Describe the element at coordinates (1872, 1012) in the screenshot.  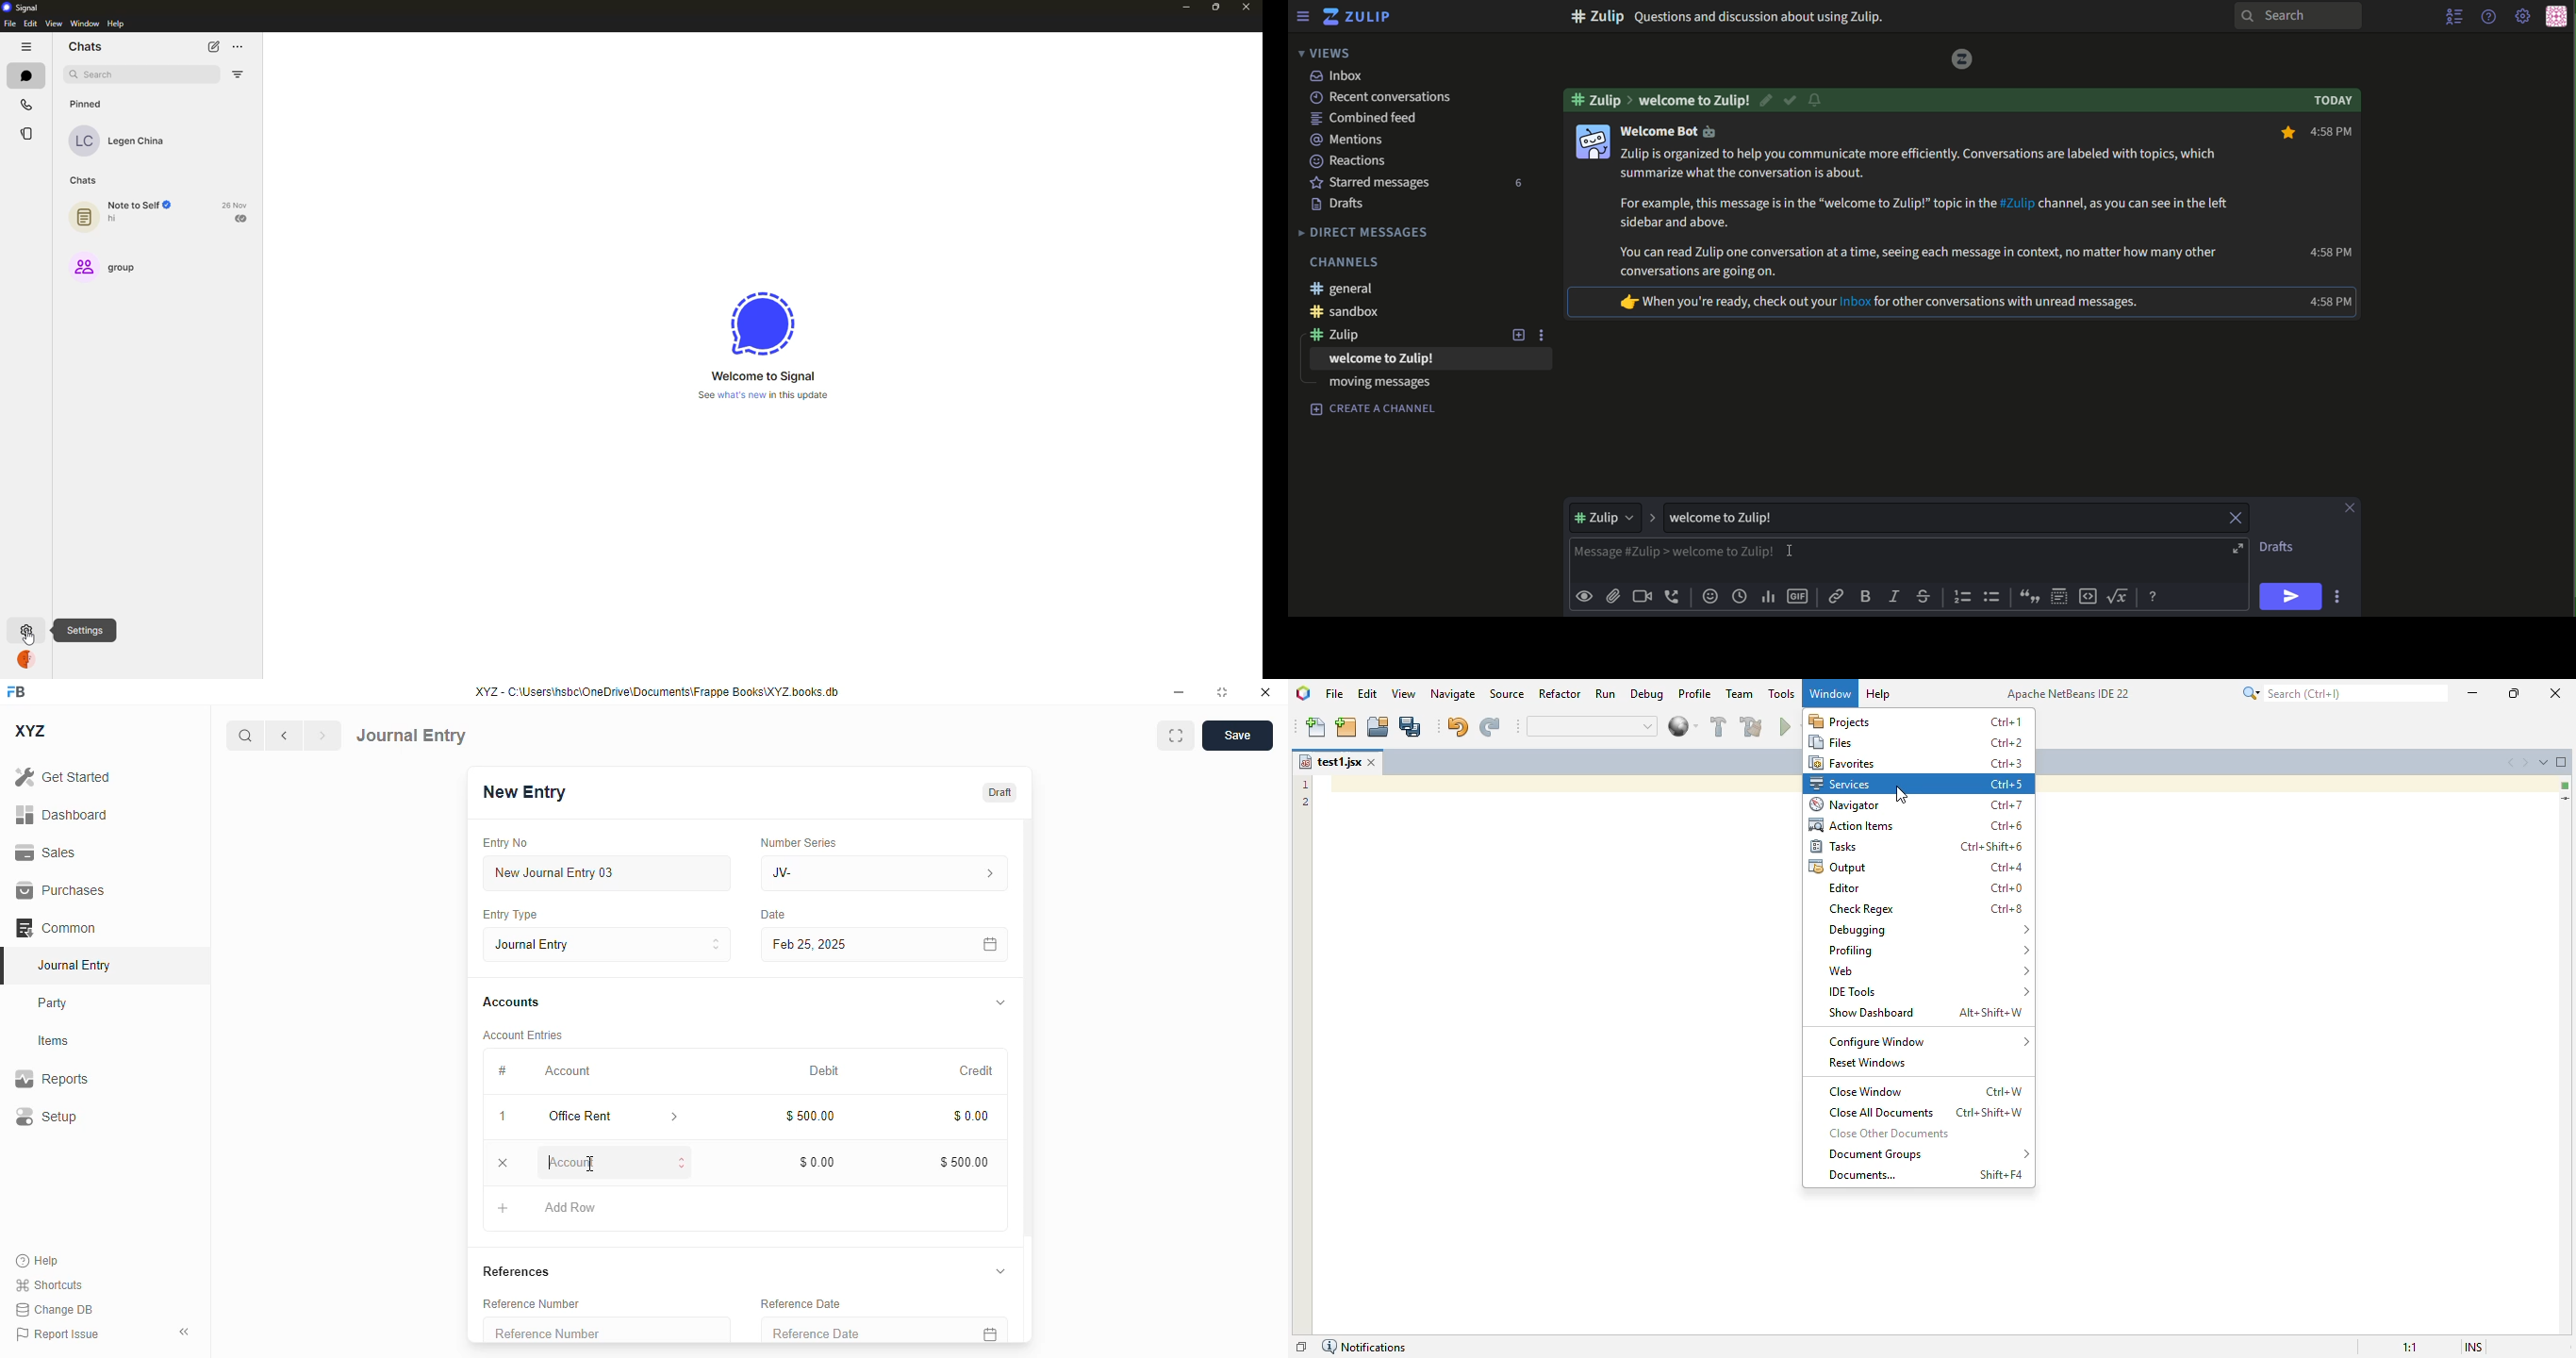
I see `show dashboard` at that location.